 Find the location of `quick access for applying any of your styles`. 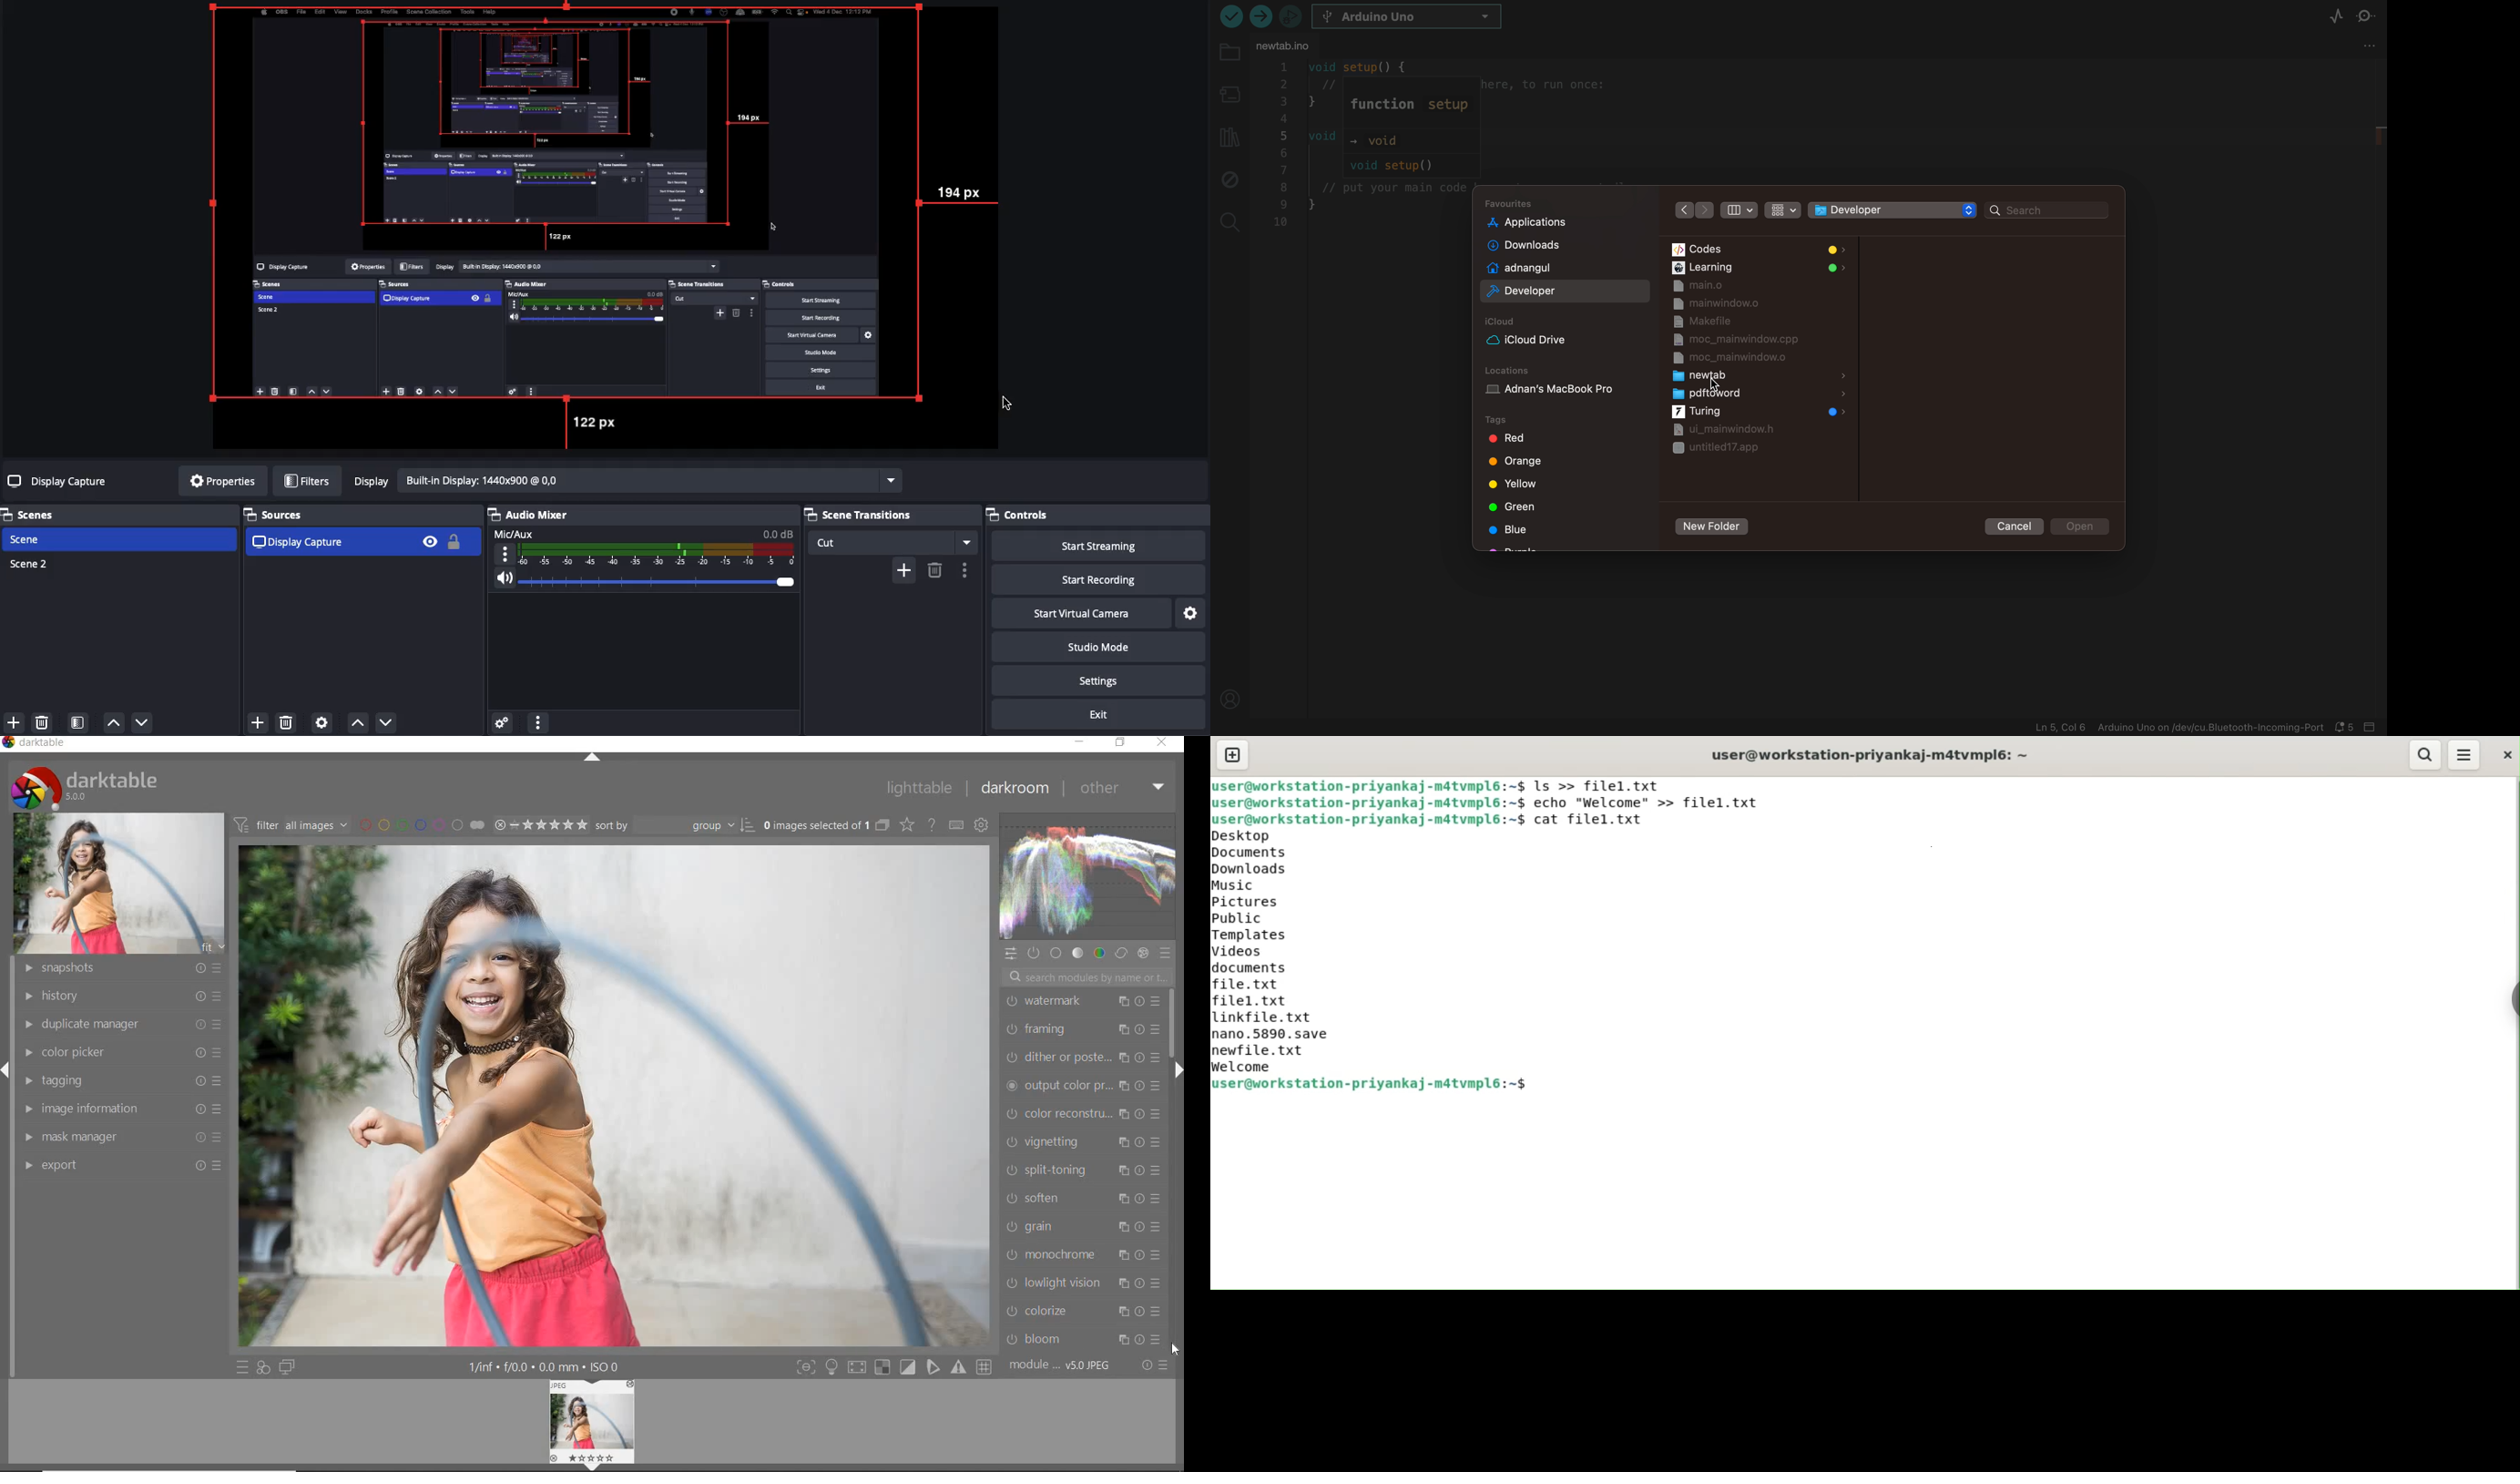

quick access for applying any of your styles is located at coordinates (263, 1368).